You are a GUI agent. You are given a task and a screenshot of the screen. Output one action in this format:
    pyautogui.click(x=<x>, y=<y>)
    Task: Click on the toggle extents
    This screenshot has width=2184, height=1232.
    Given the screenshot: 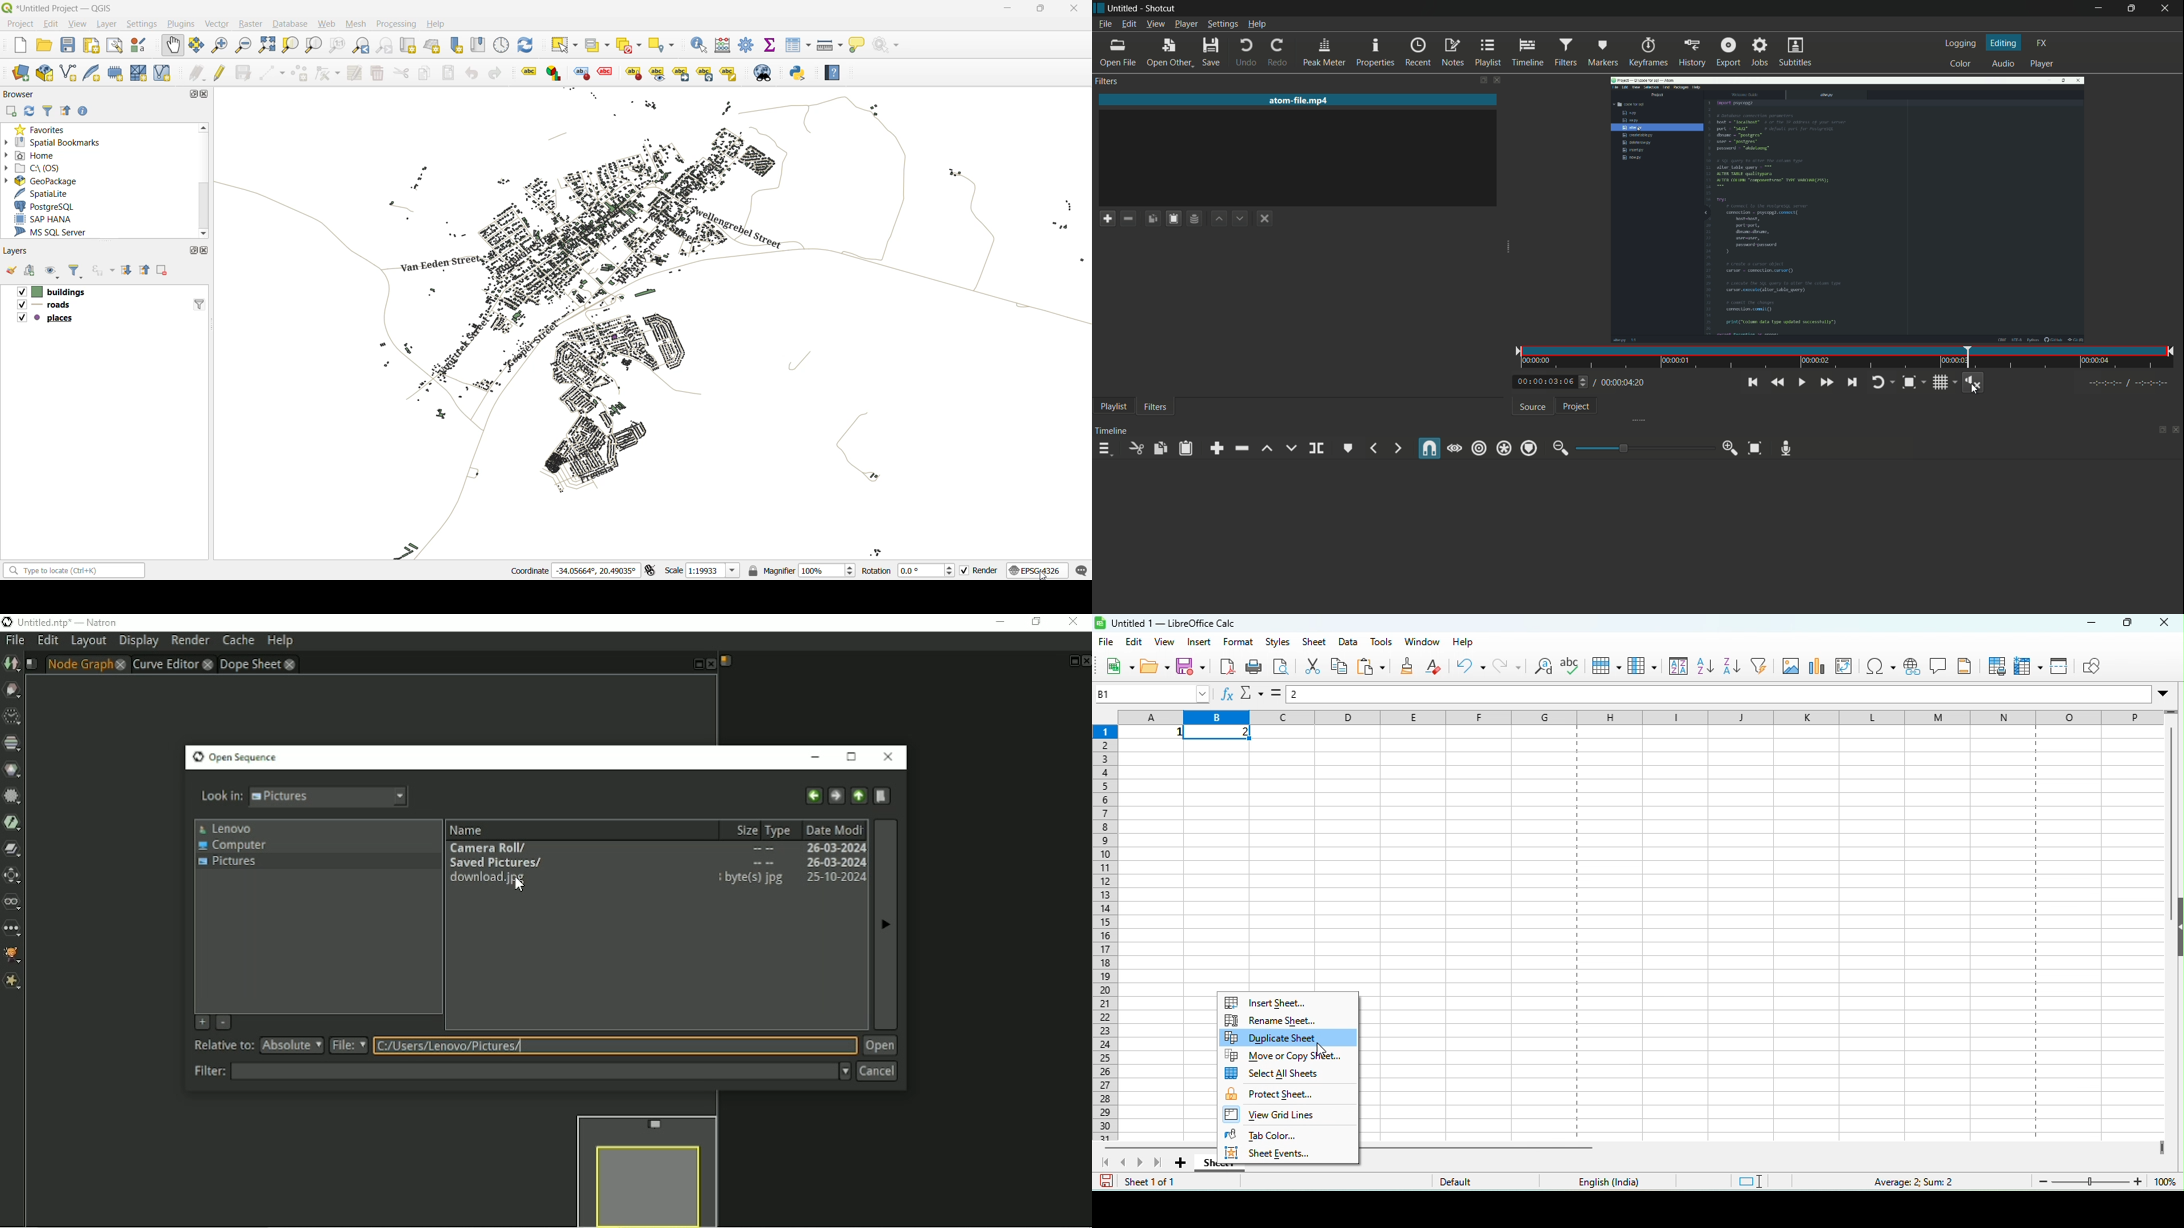 What is the action you would take?
    pyautogui.click(x=652, y=570)
    